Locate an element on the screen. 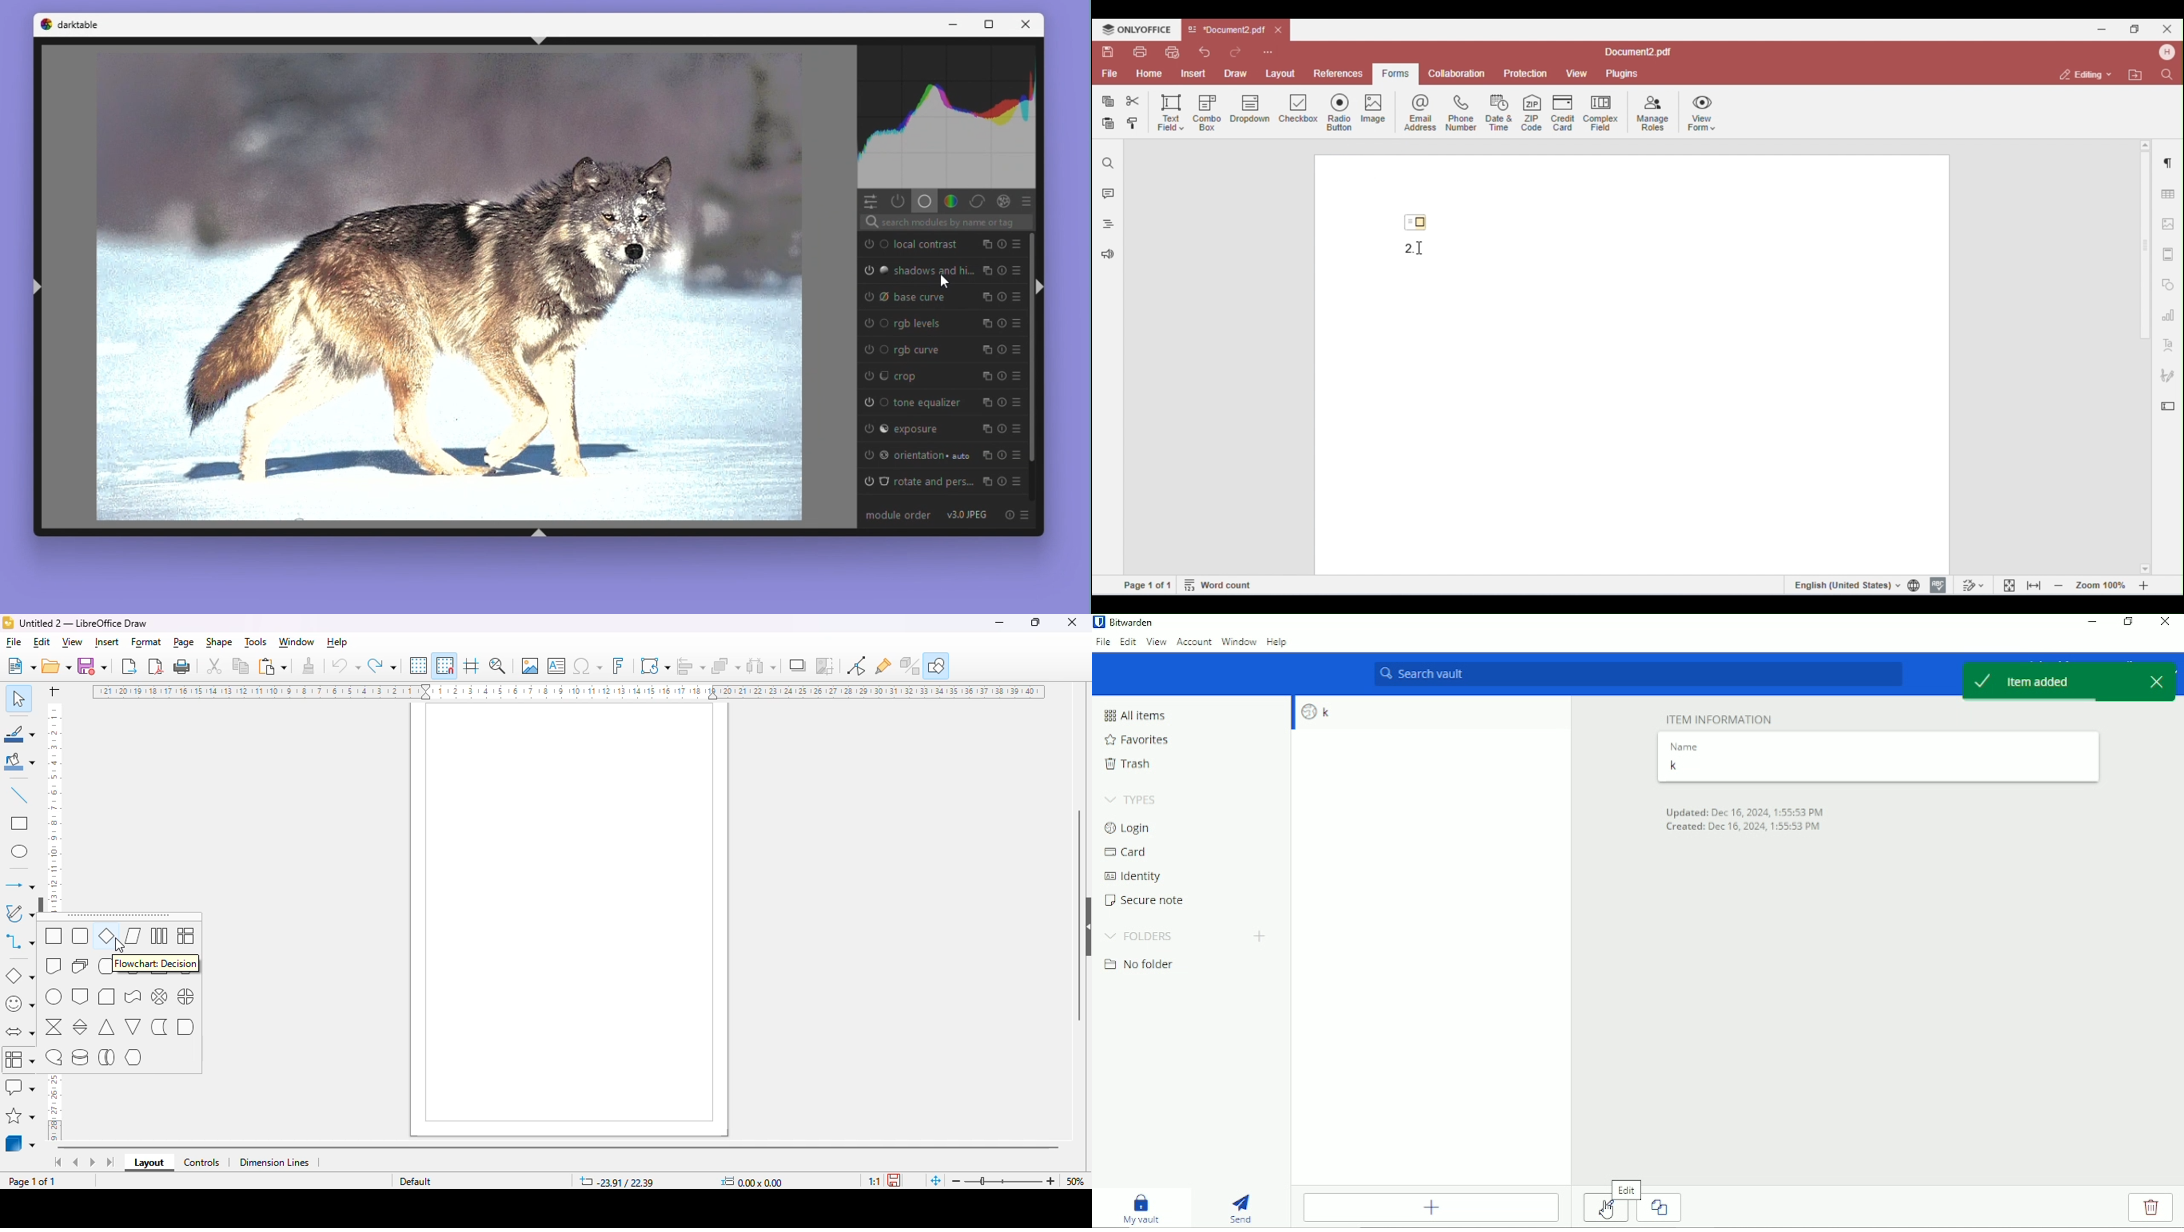 This screenshot has height=1232, width=2184. 3D objects is located at coordinates (21, 1144).